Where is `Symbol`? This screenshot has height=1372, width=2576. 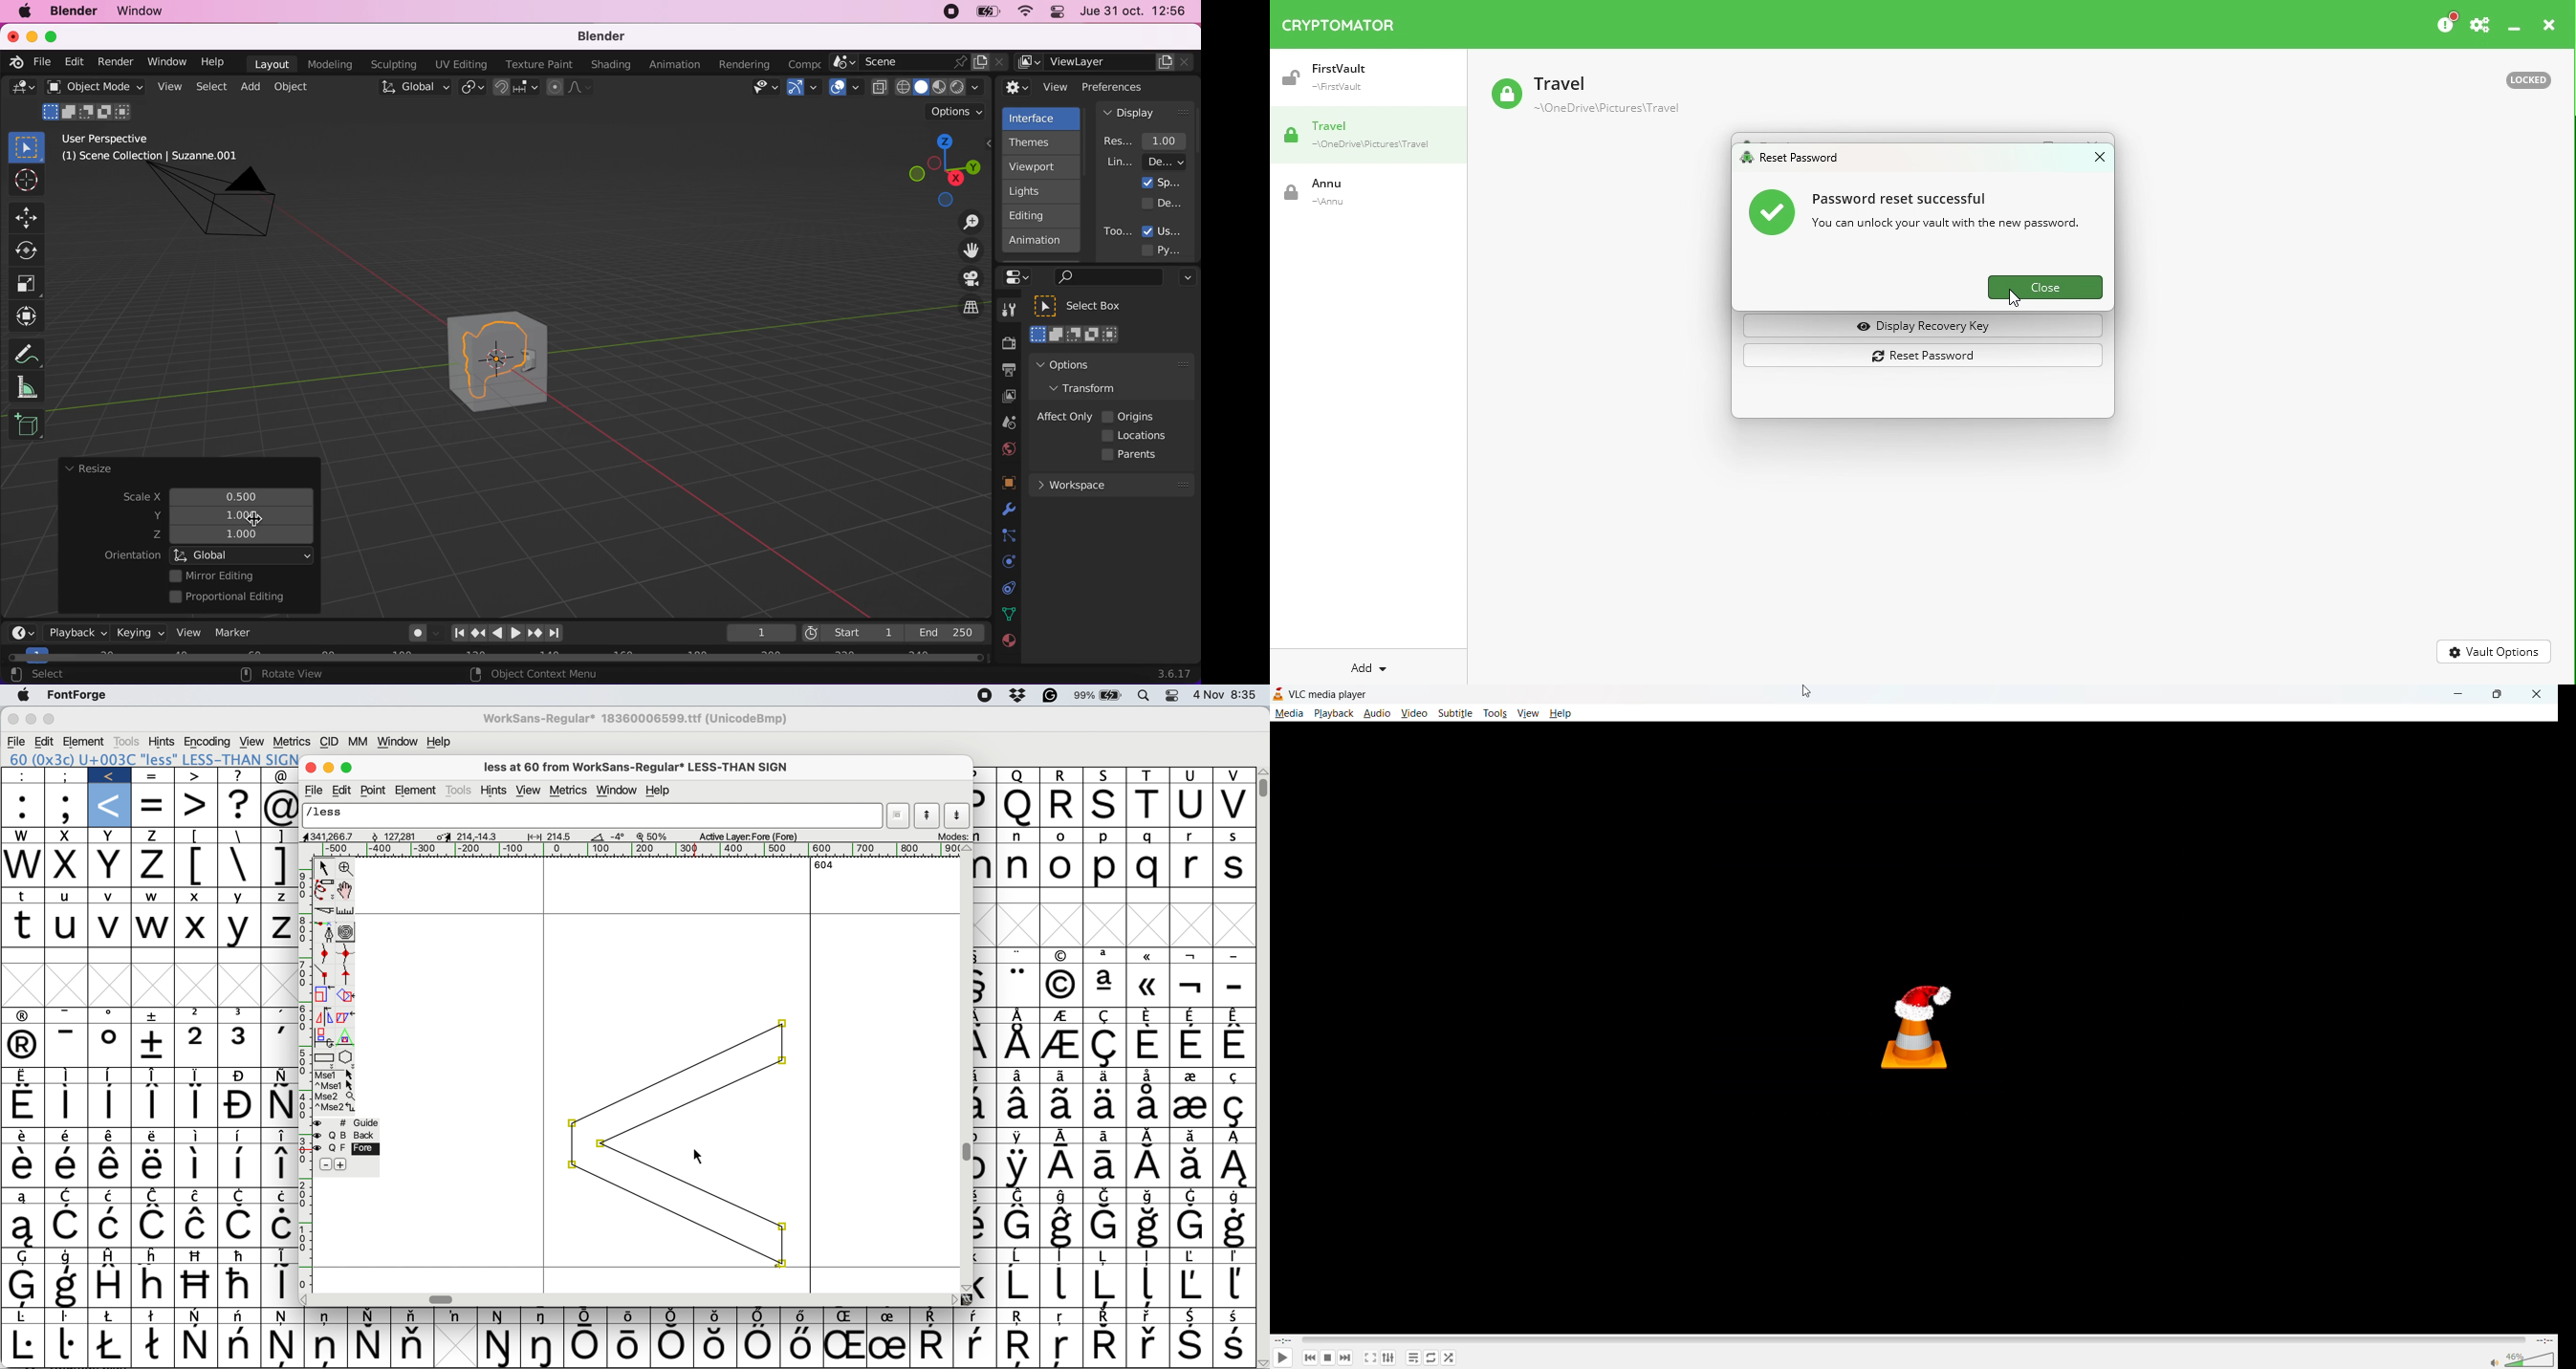
Symbol is located at coordinates (589, 1315).